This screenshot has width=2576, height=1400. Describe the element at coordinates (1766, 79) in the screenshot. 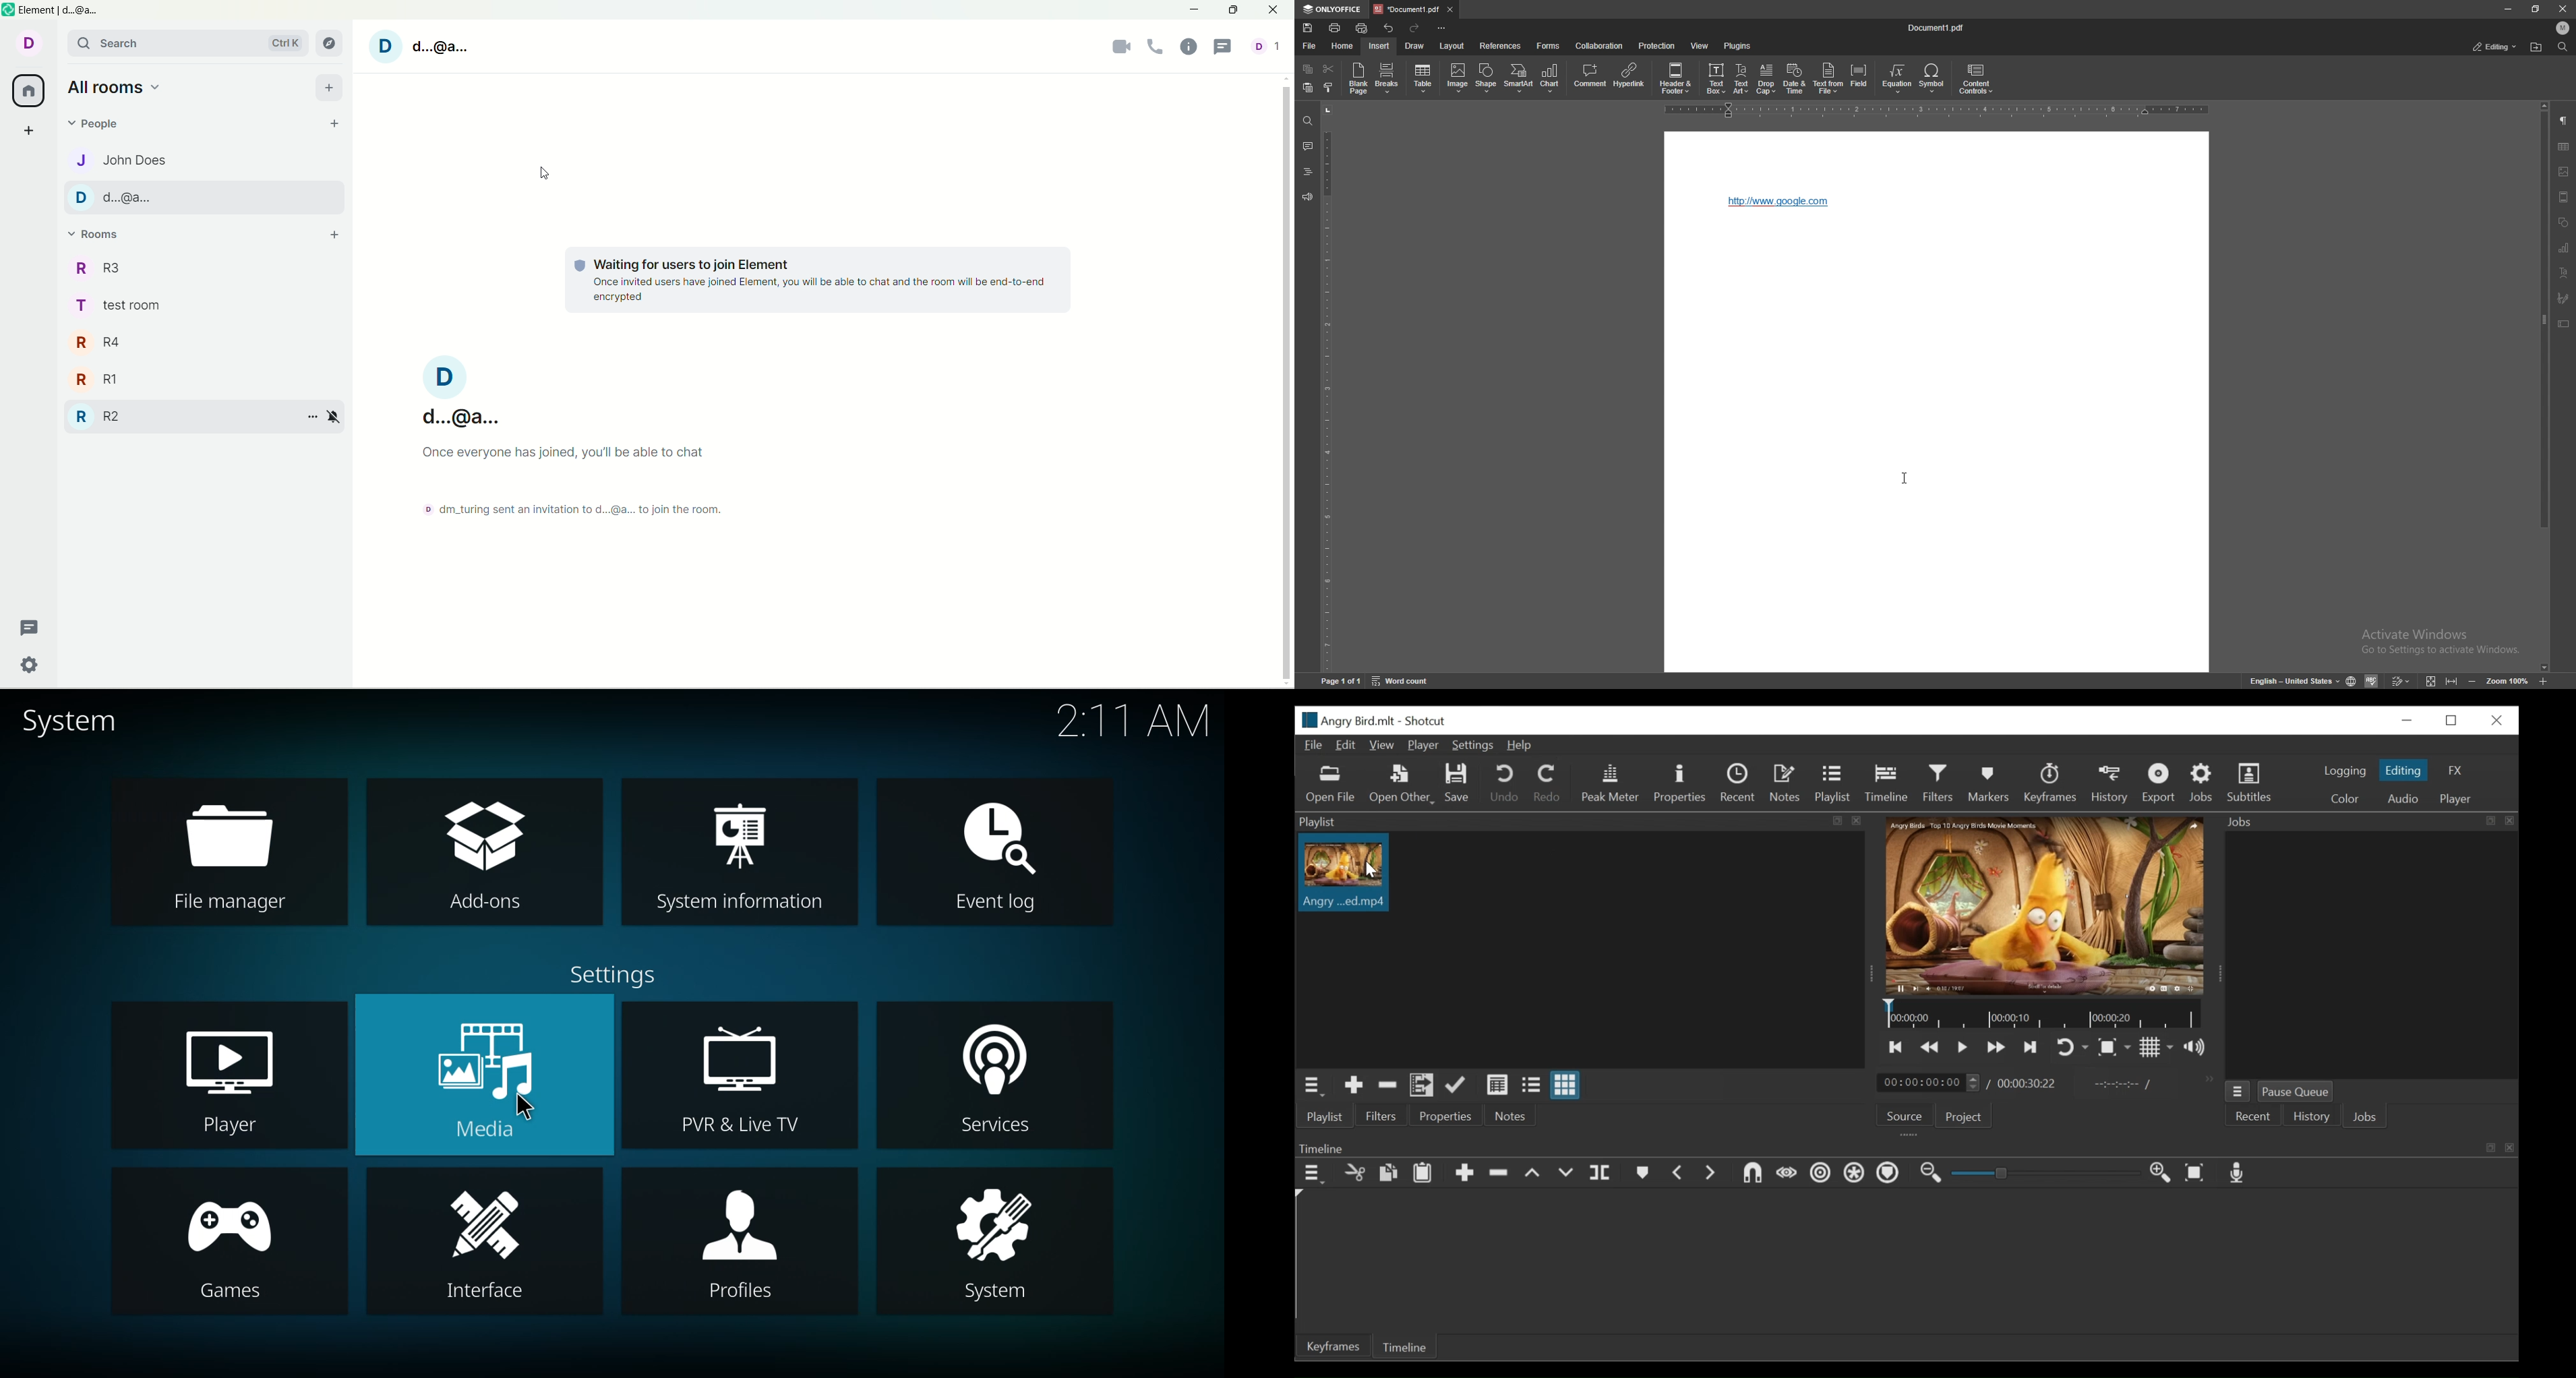

I see `drop cap` at that location.